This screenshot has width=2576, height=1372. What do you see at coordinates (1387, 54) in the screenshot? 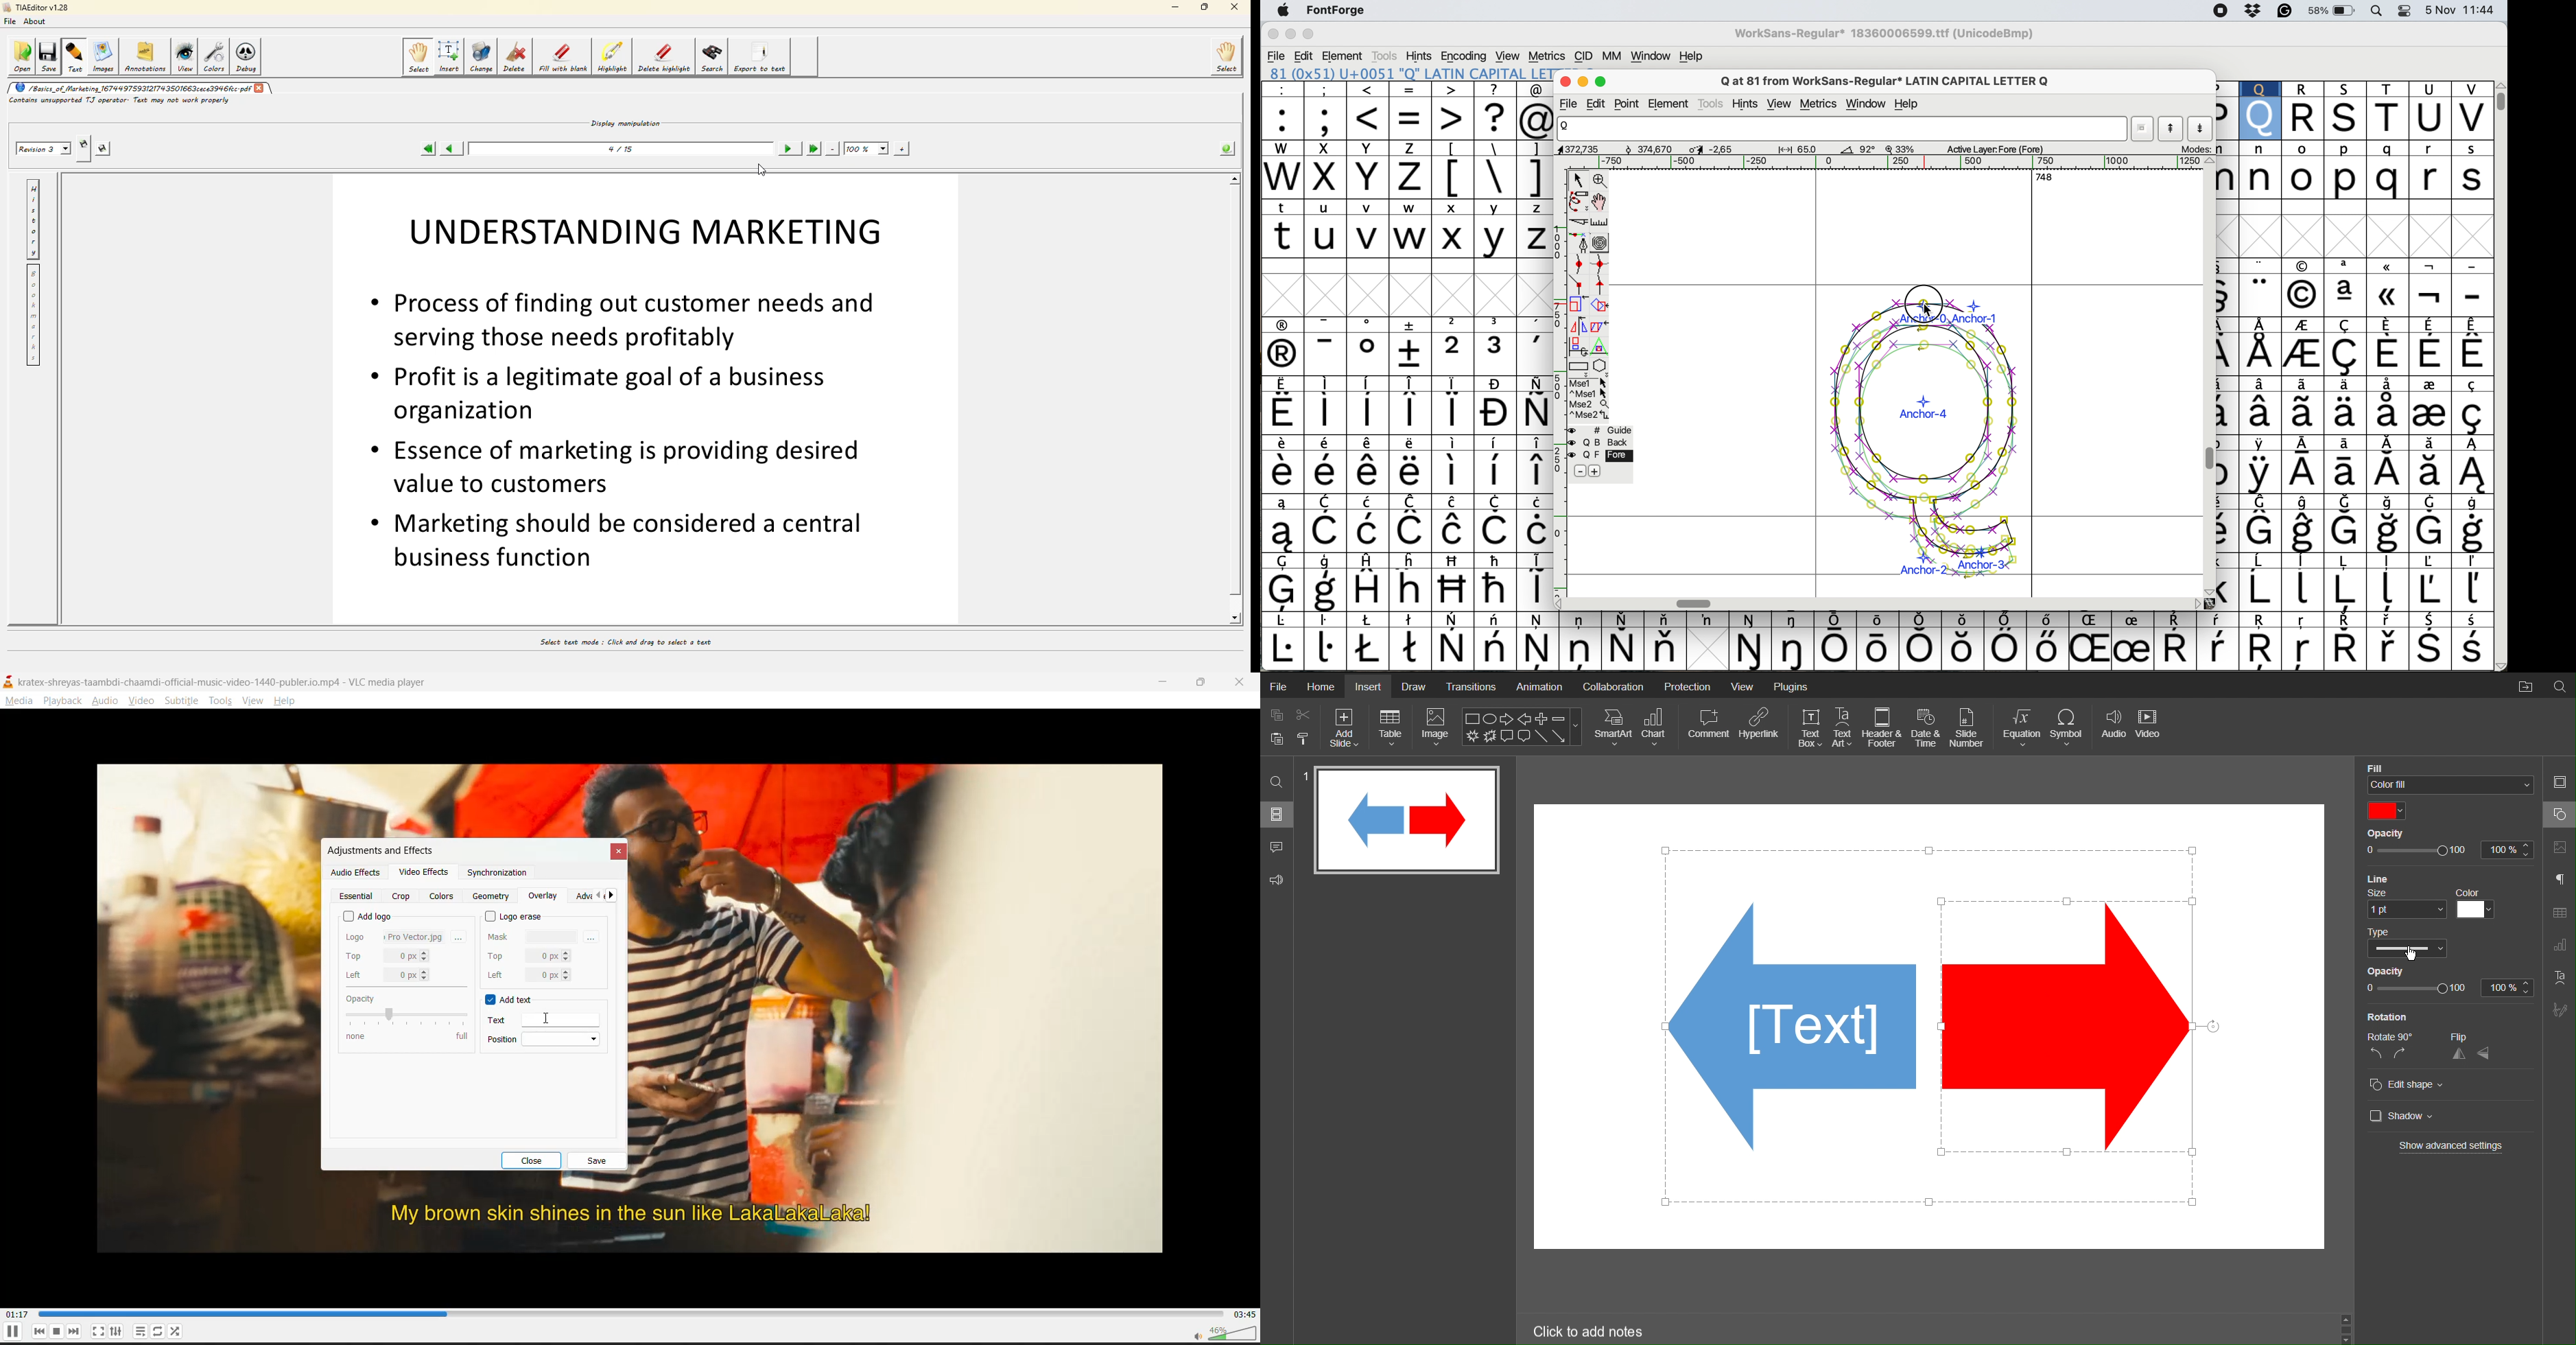
I see `tools` at bounding box center [1387, 54].